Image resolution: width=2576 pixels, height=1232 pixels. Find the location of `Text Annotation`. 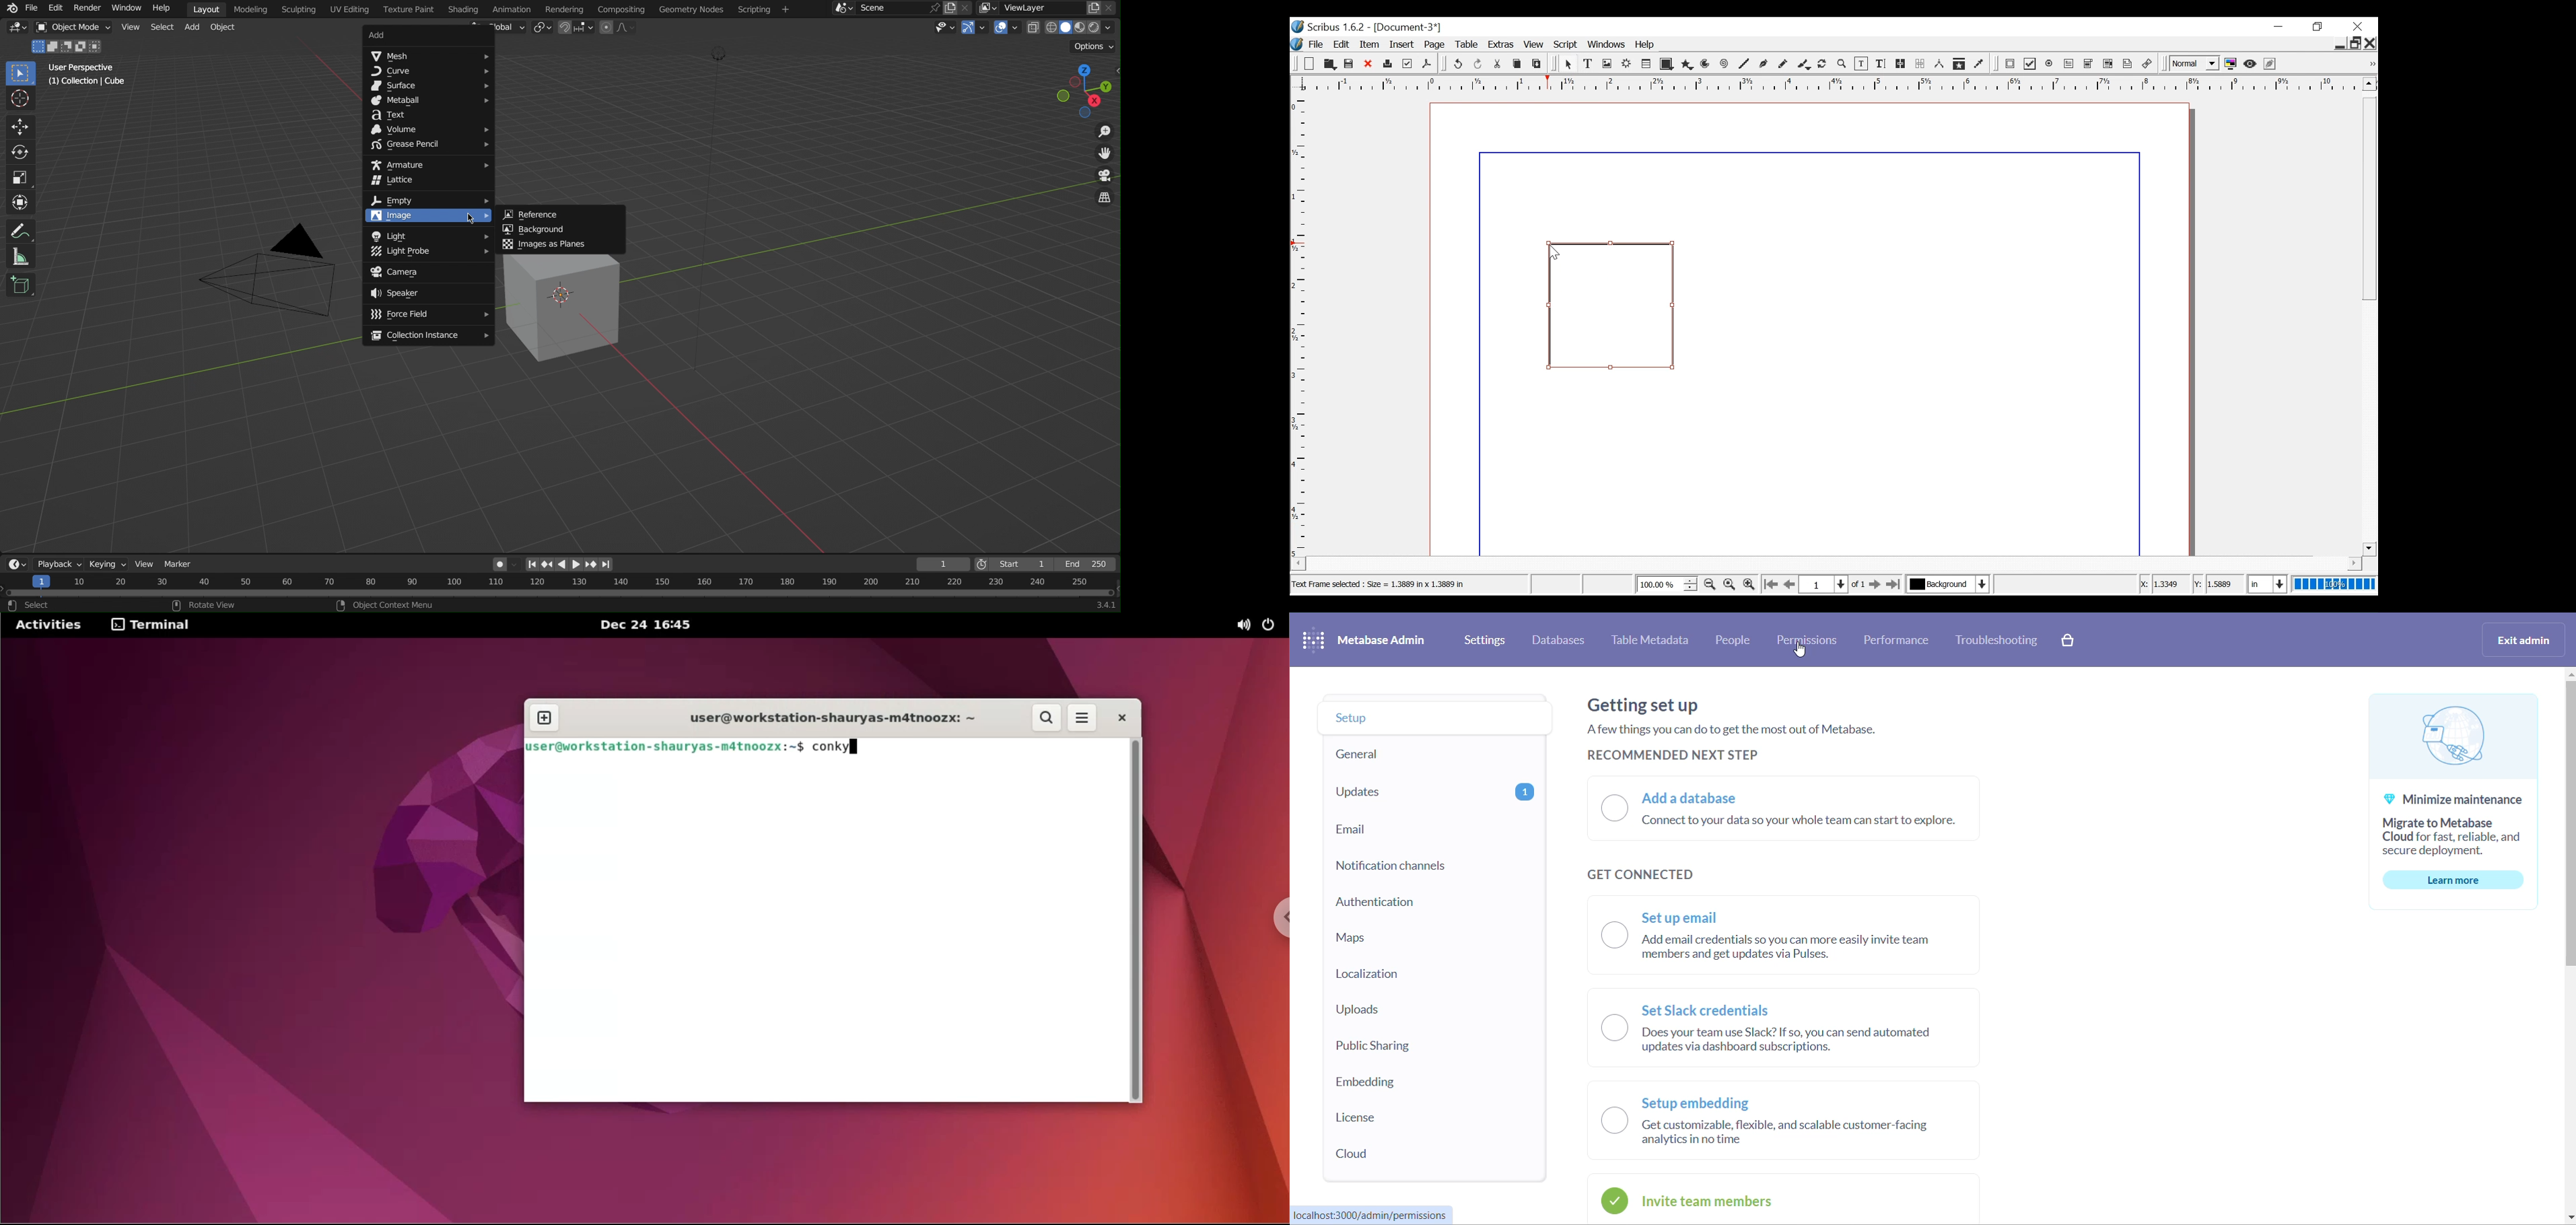

Text Annotation is located at coordinates (2129, 64).